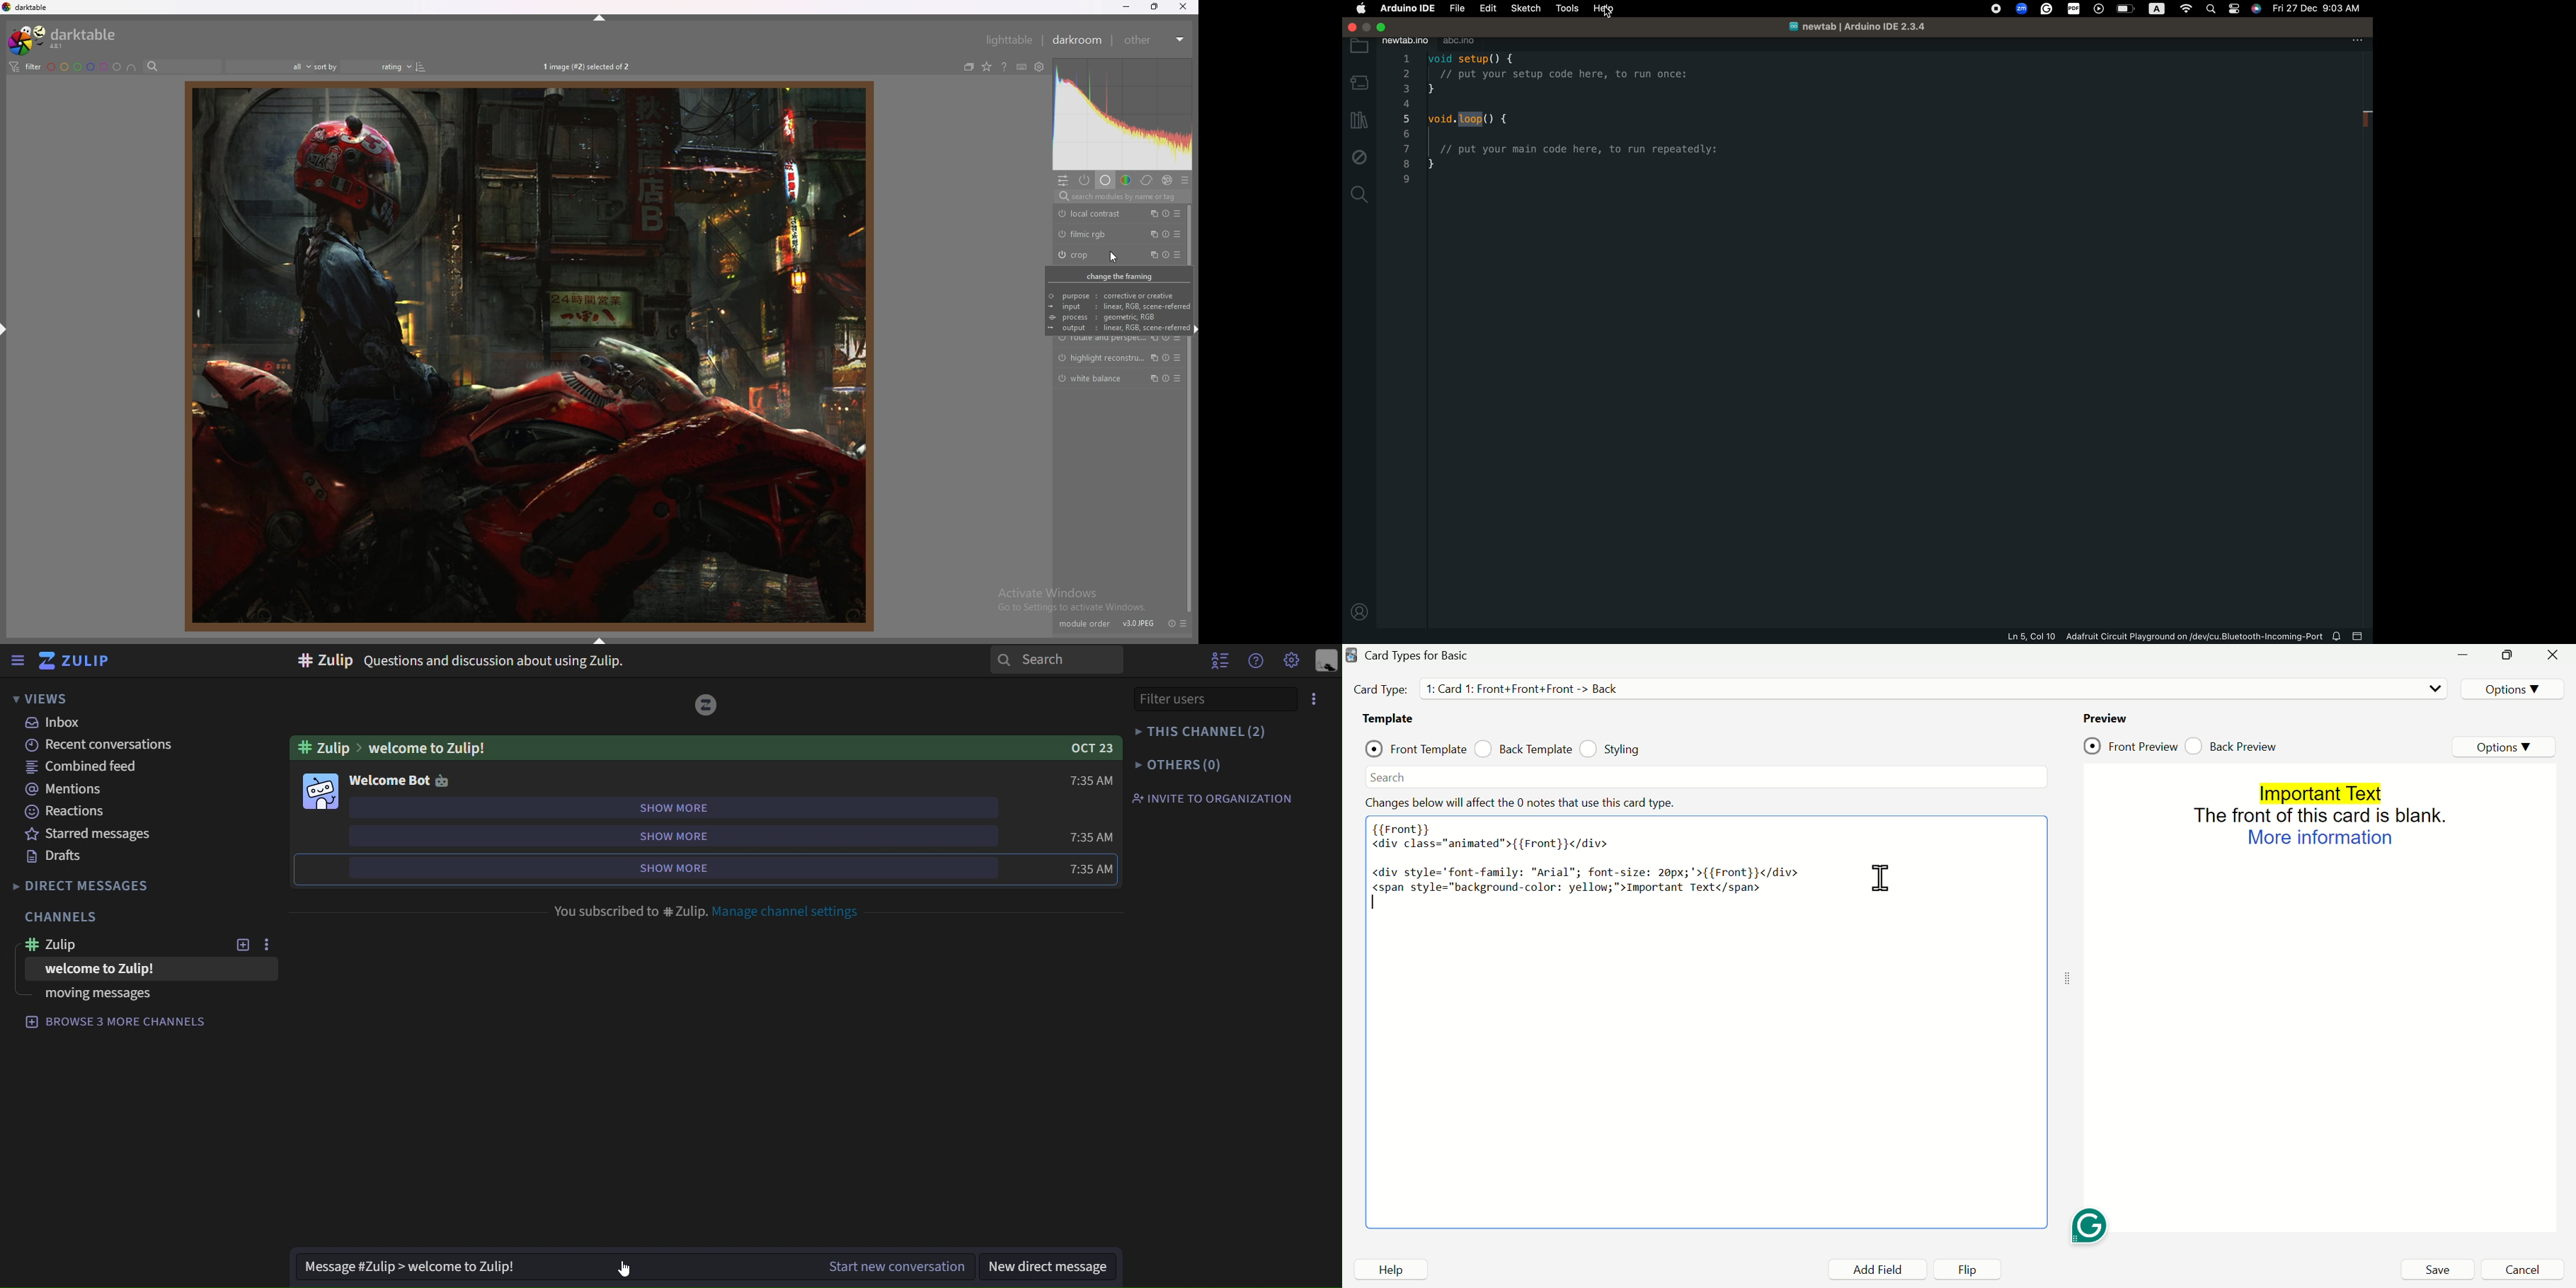 The height and width of the screenshot is (1288, 2576). I want to click on browse 3 more channels, so click(127, 1025).